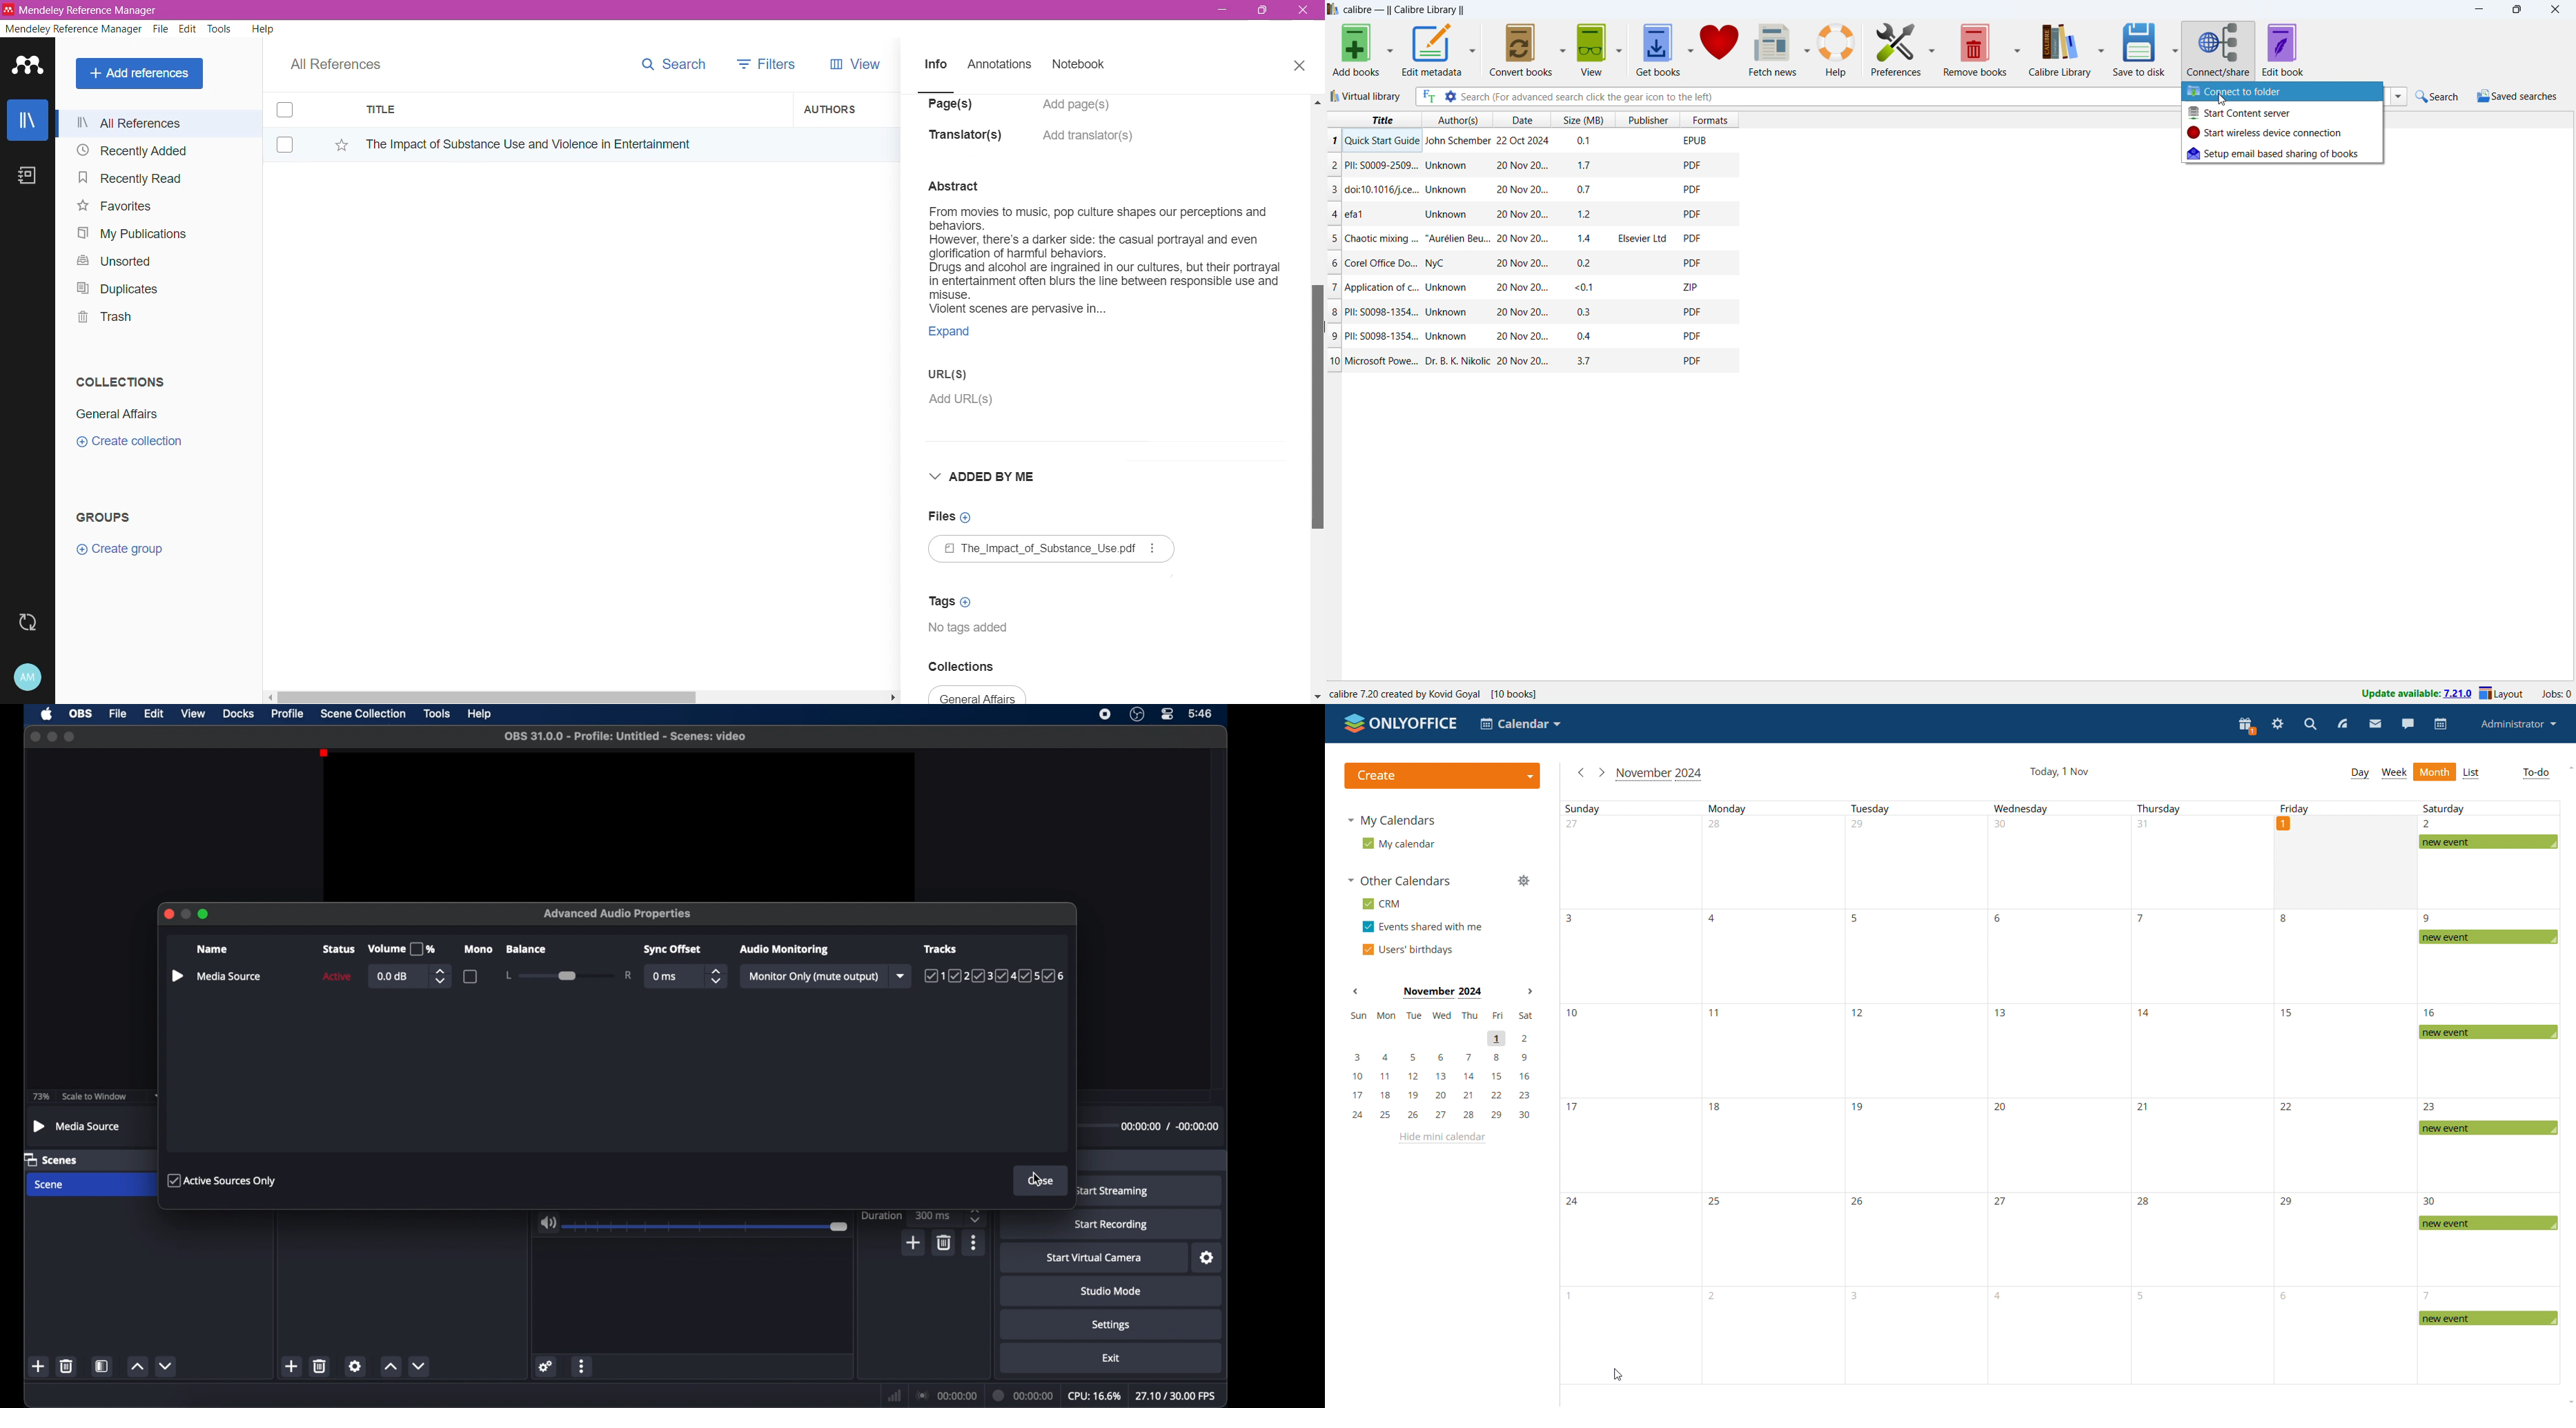 The image size is (2576, 1428). What do you see at coordinates (974, 1242) in the screenshot?
I see `more options` at bounding box center [974, 1242].